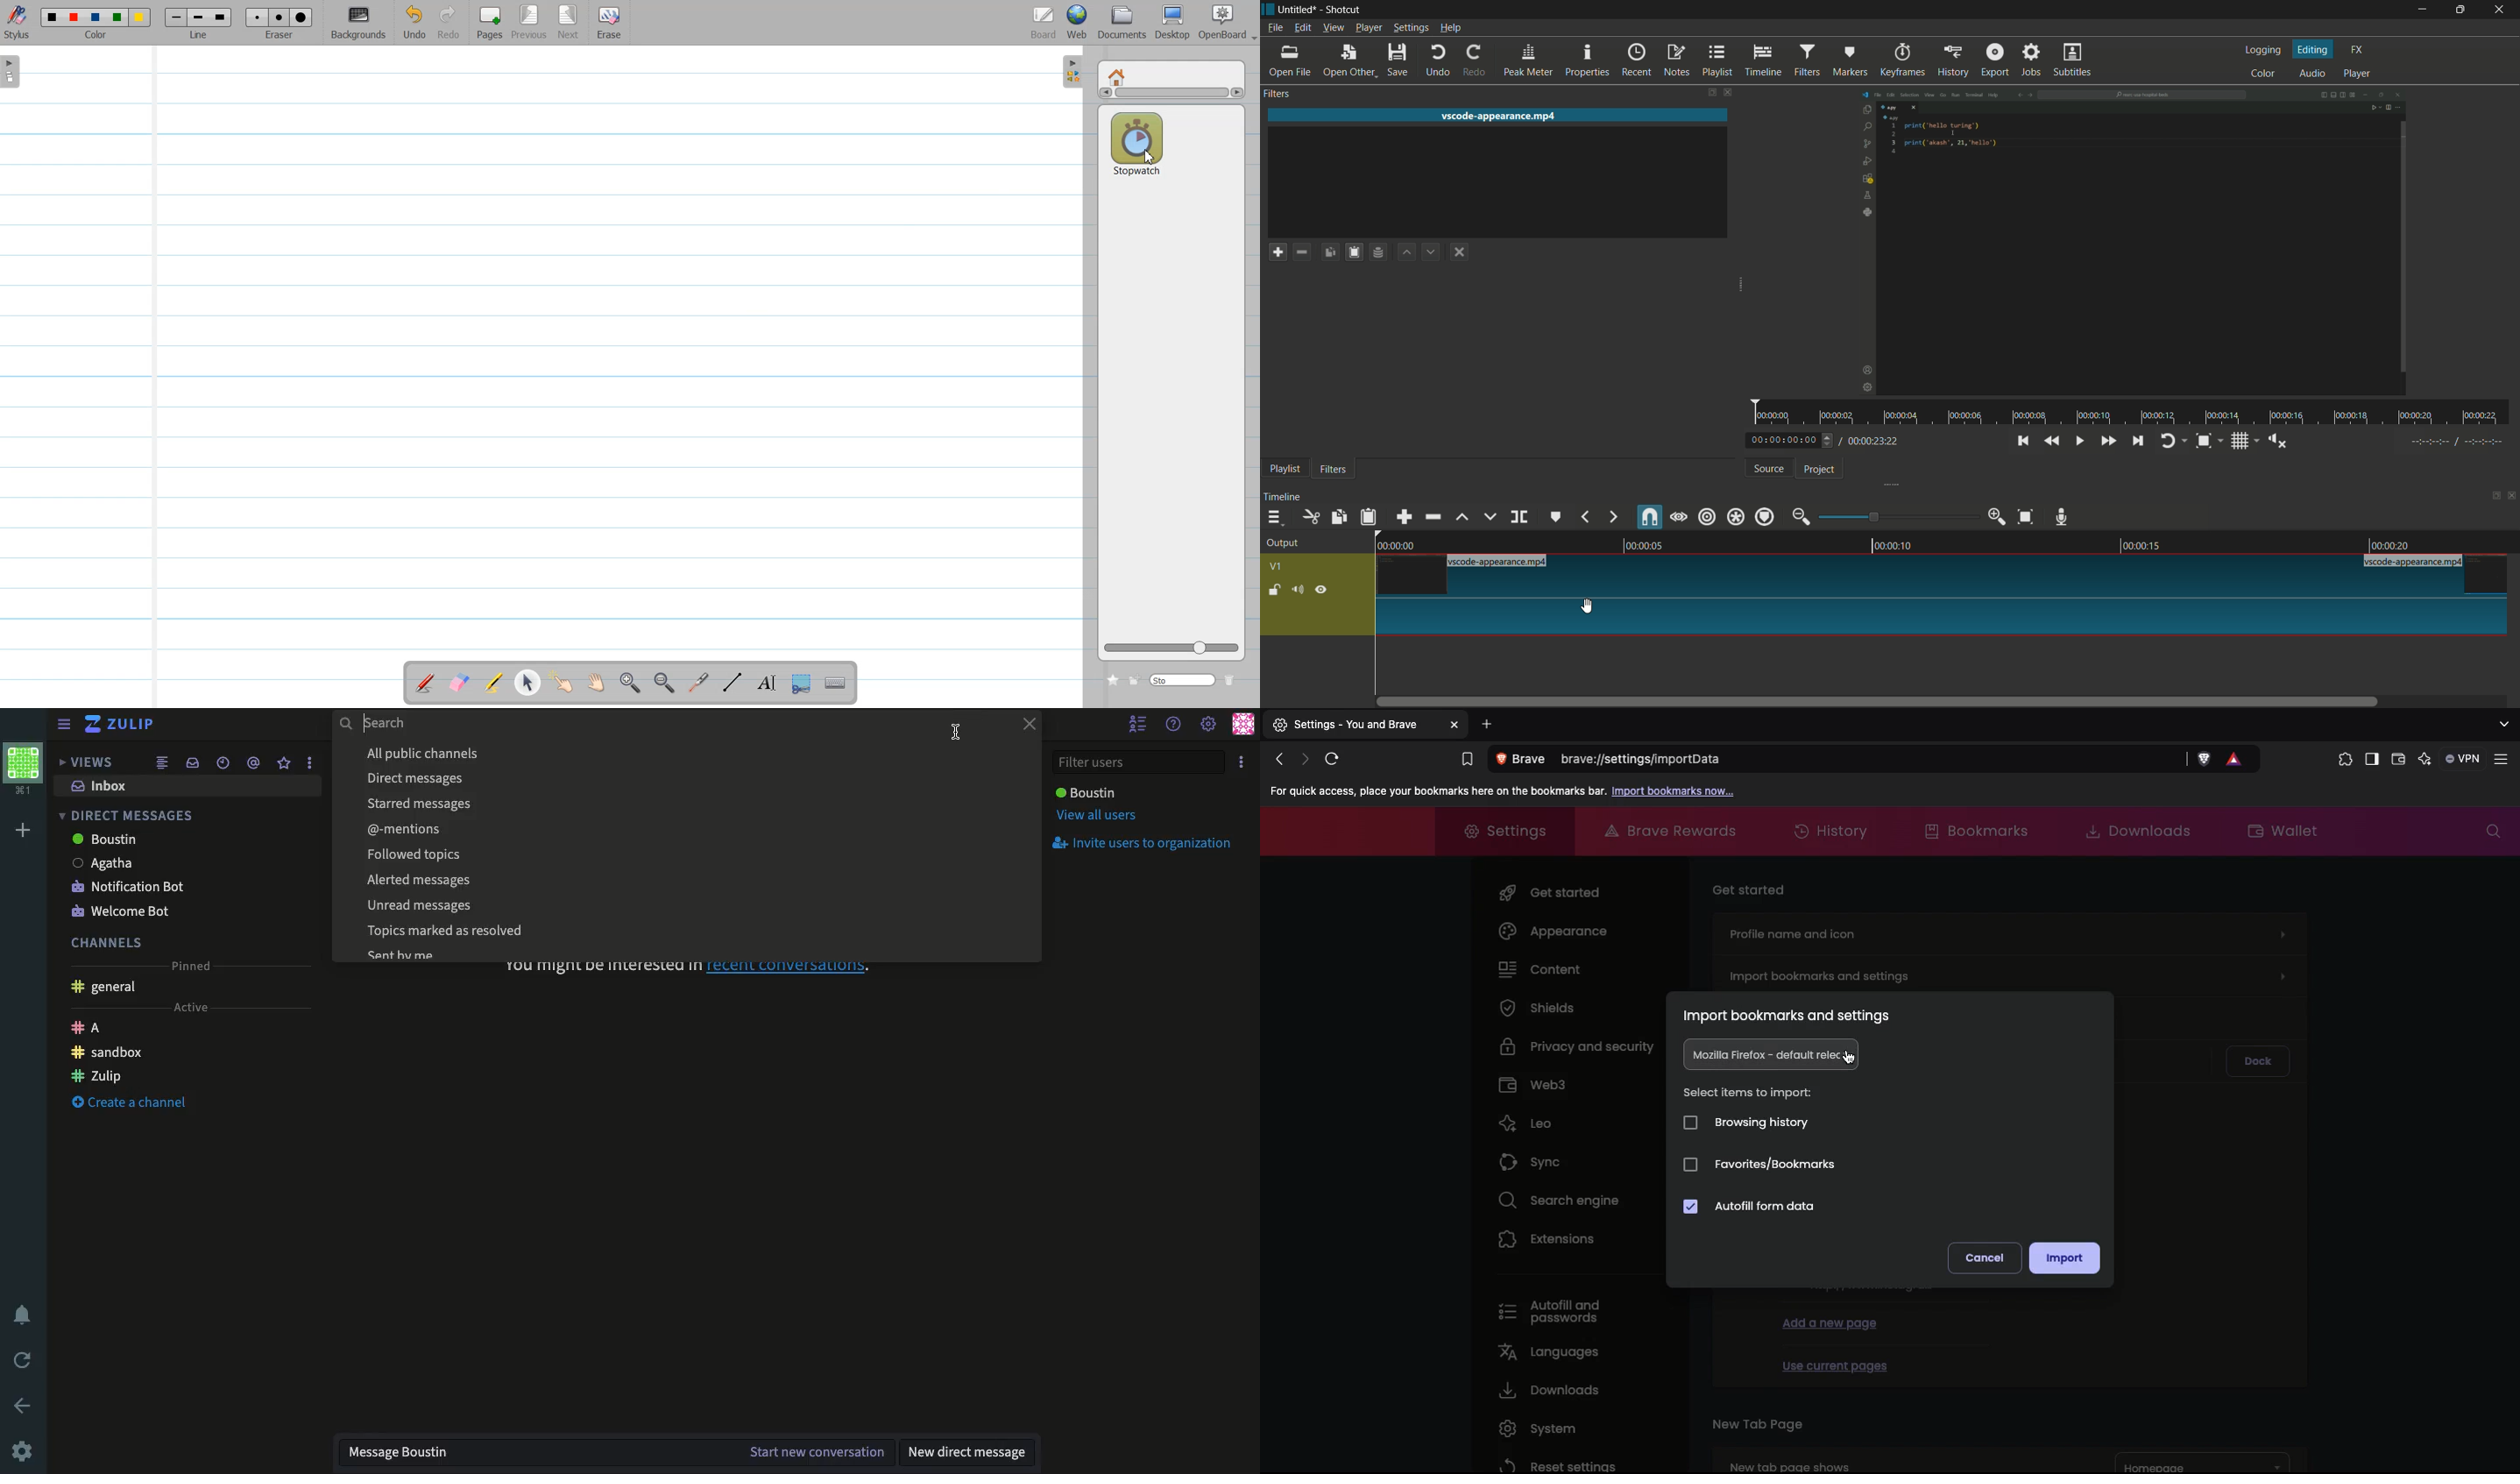 This screenshot has width=2520, height=1484. What do you see at coordinates (1998, 517) in the screenshot?
I see `zoom in` at bounding box center [1998, 517].